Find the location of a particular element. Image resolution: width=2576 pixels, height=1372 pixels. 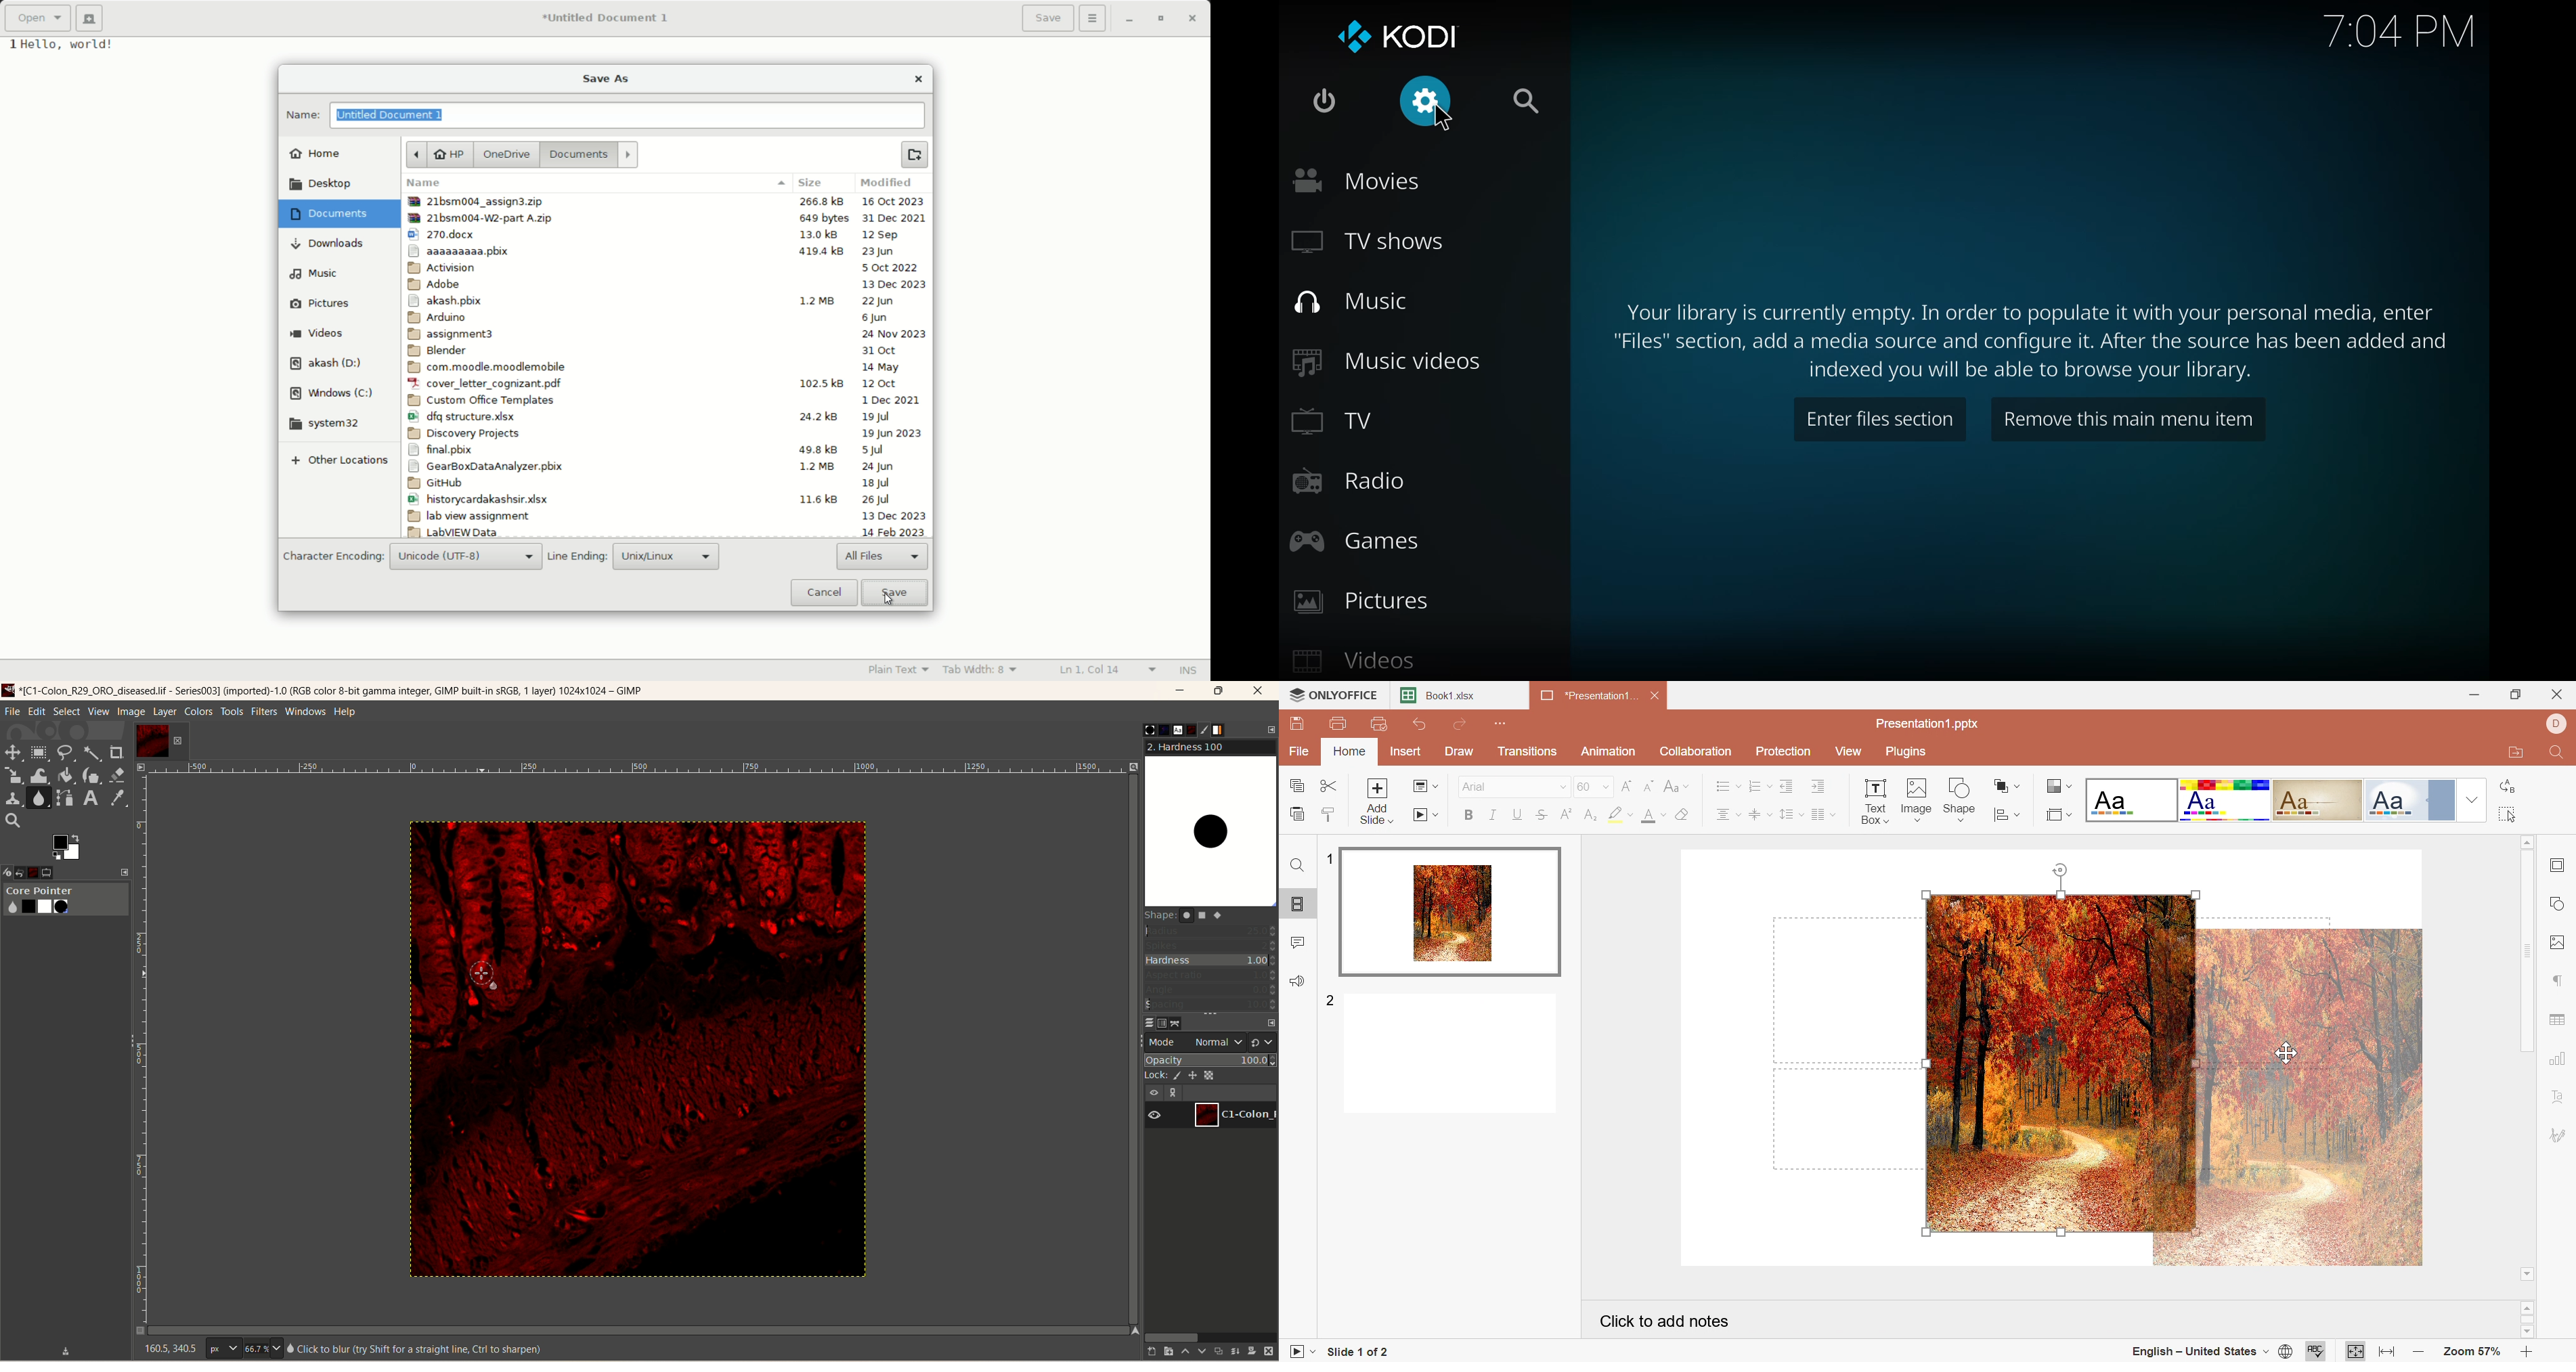

Shape is located at coordinates (1962, 799).